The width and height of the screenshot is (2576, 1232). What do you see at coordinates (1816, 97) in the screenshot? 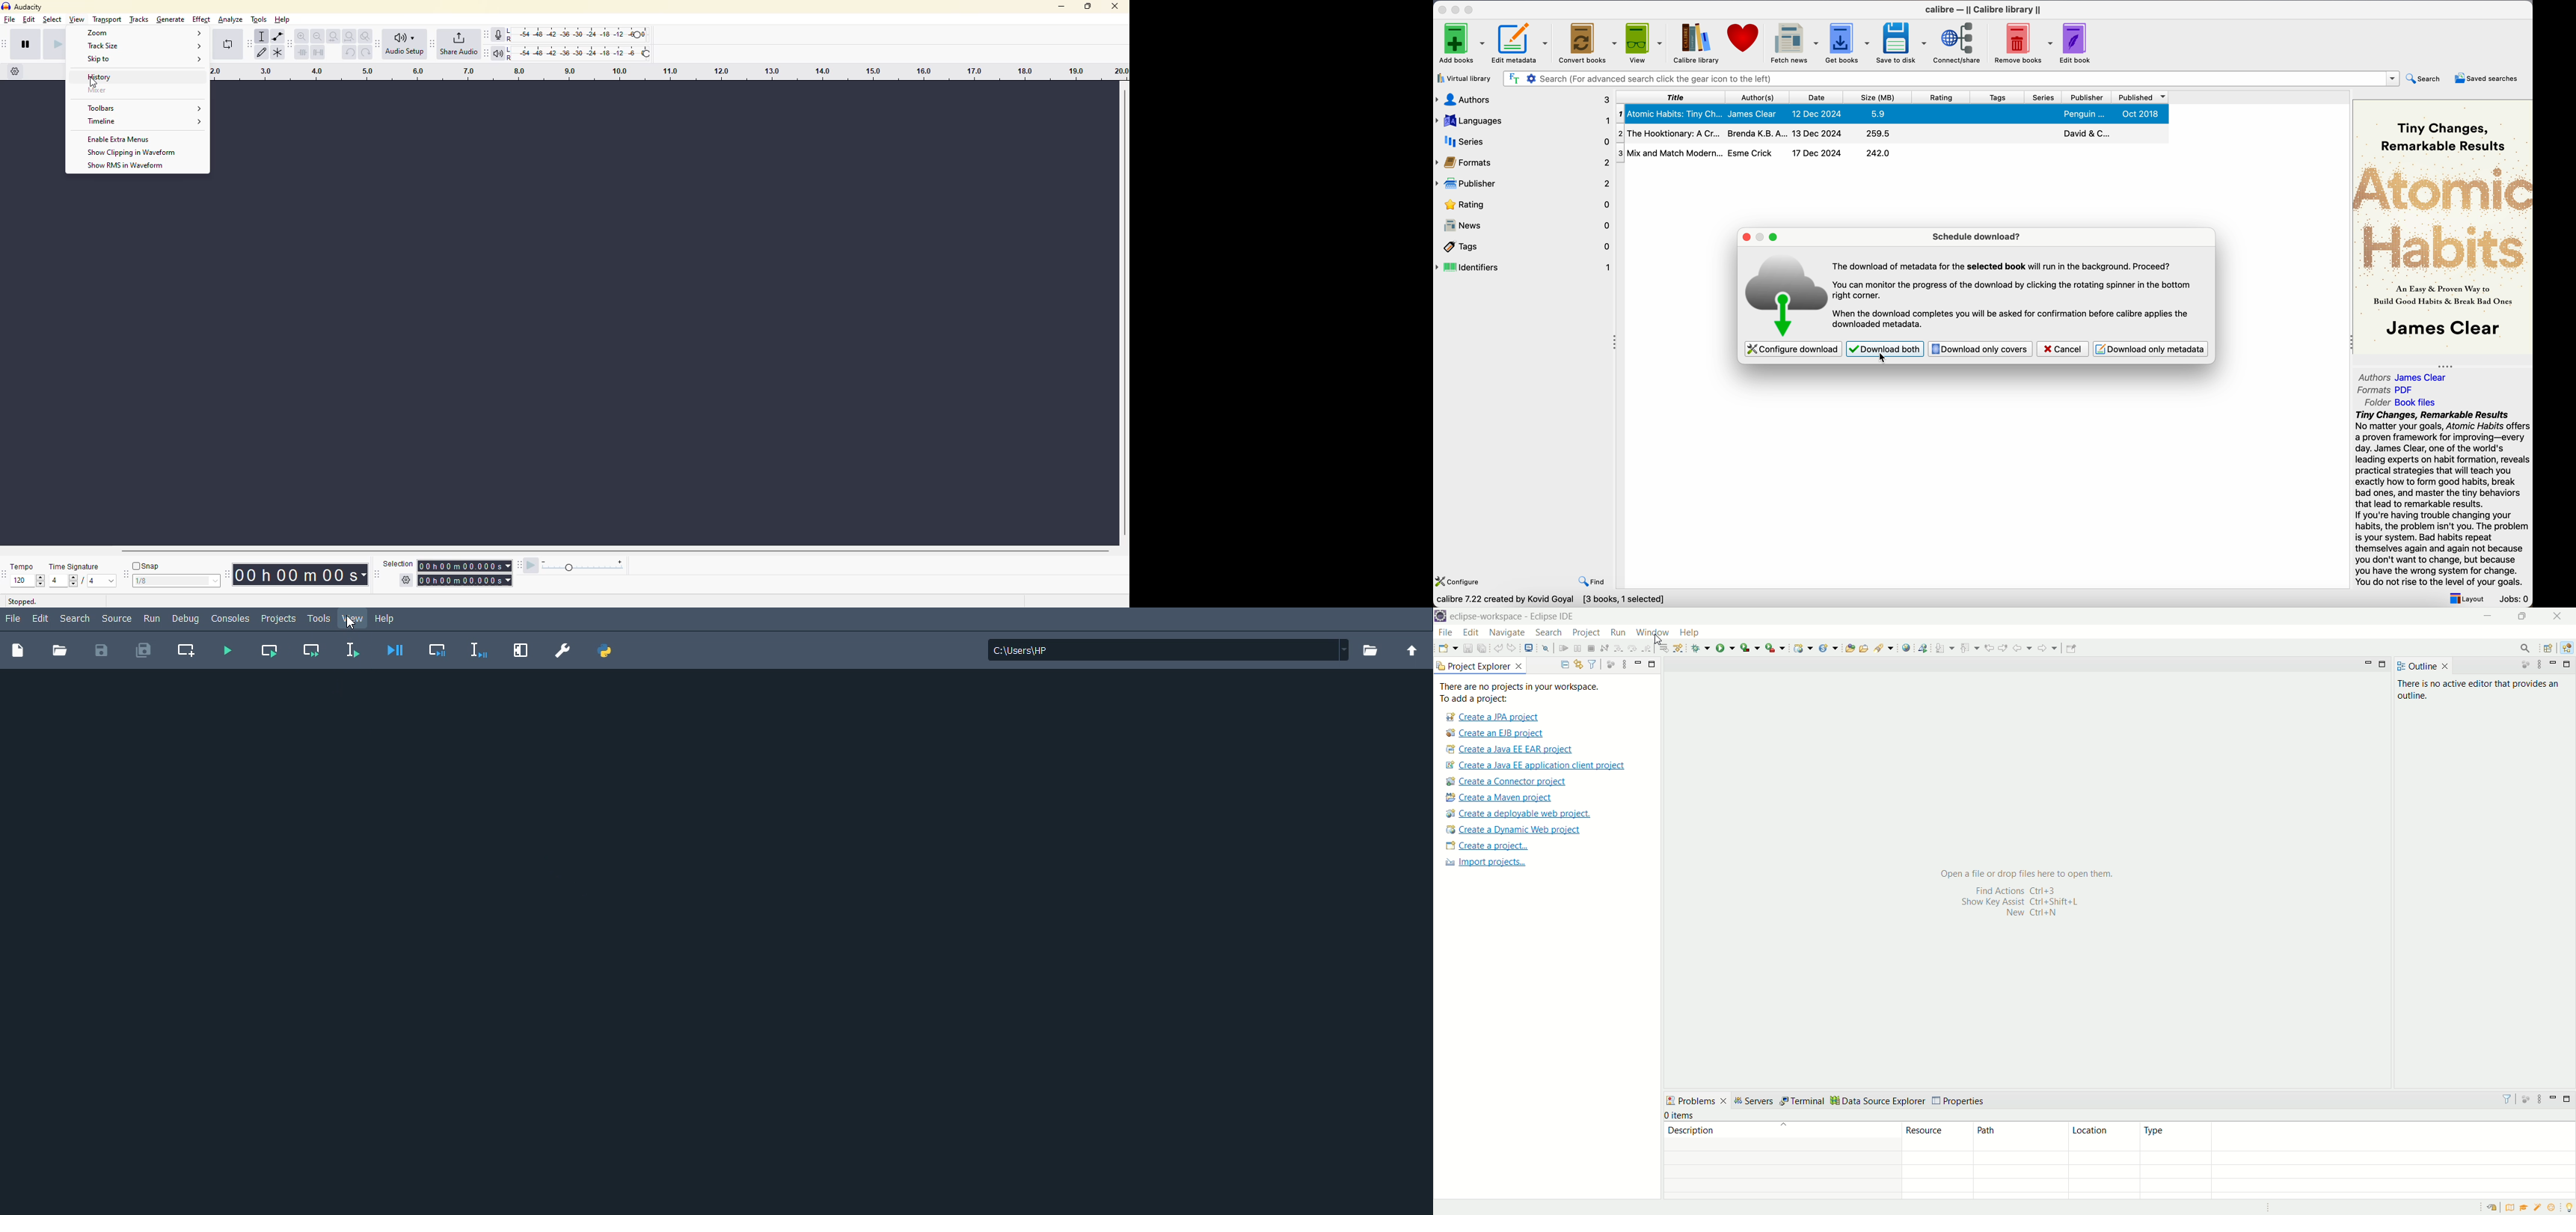
I see `date` at bounding box center [1816, 97].